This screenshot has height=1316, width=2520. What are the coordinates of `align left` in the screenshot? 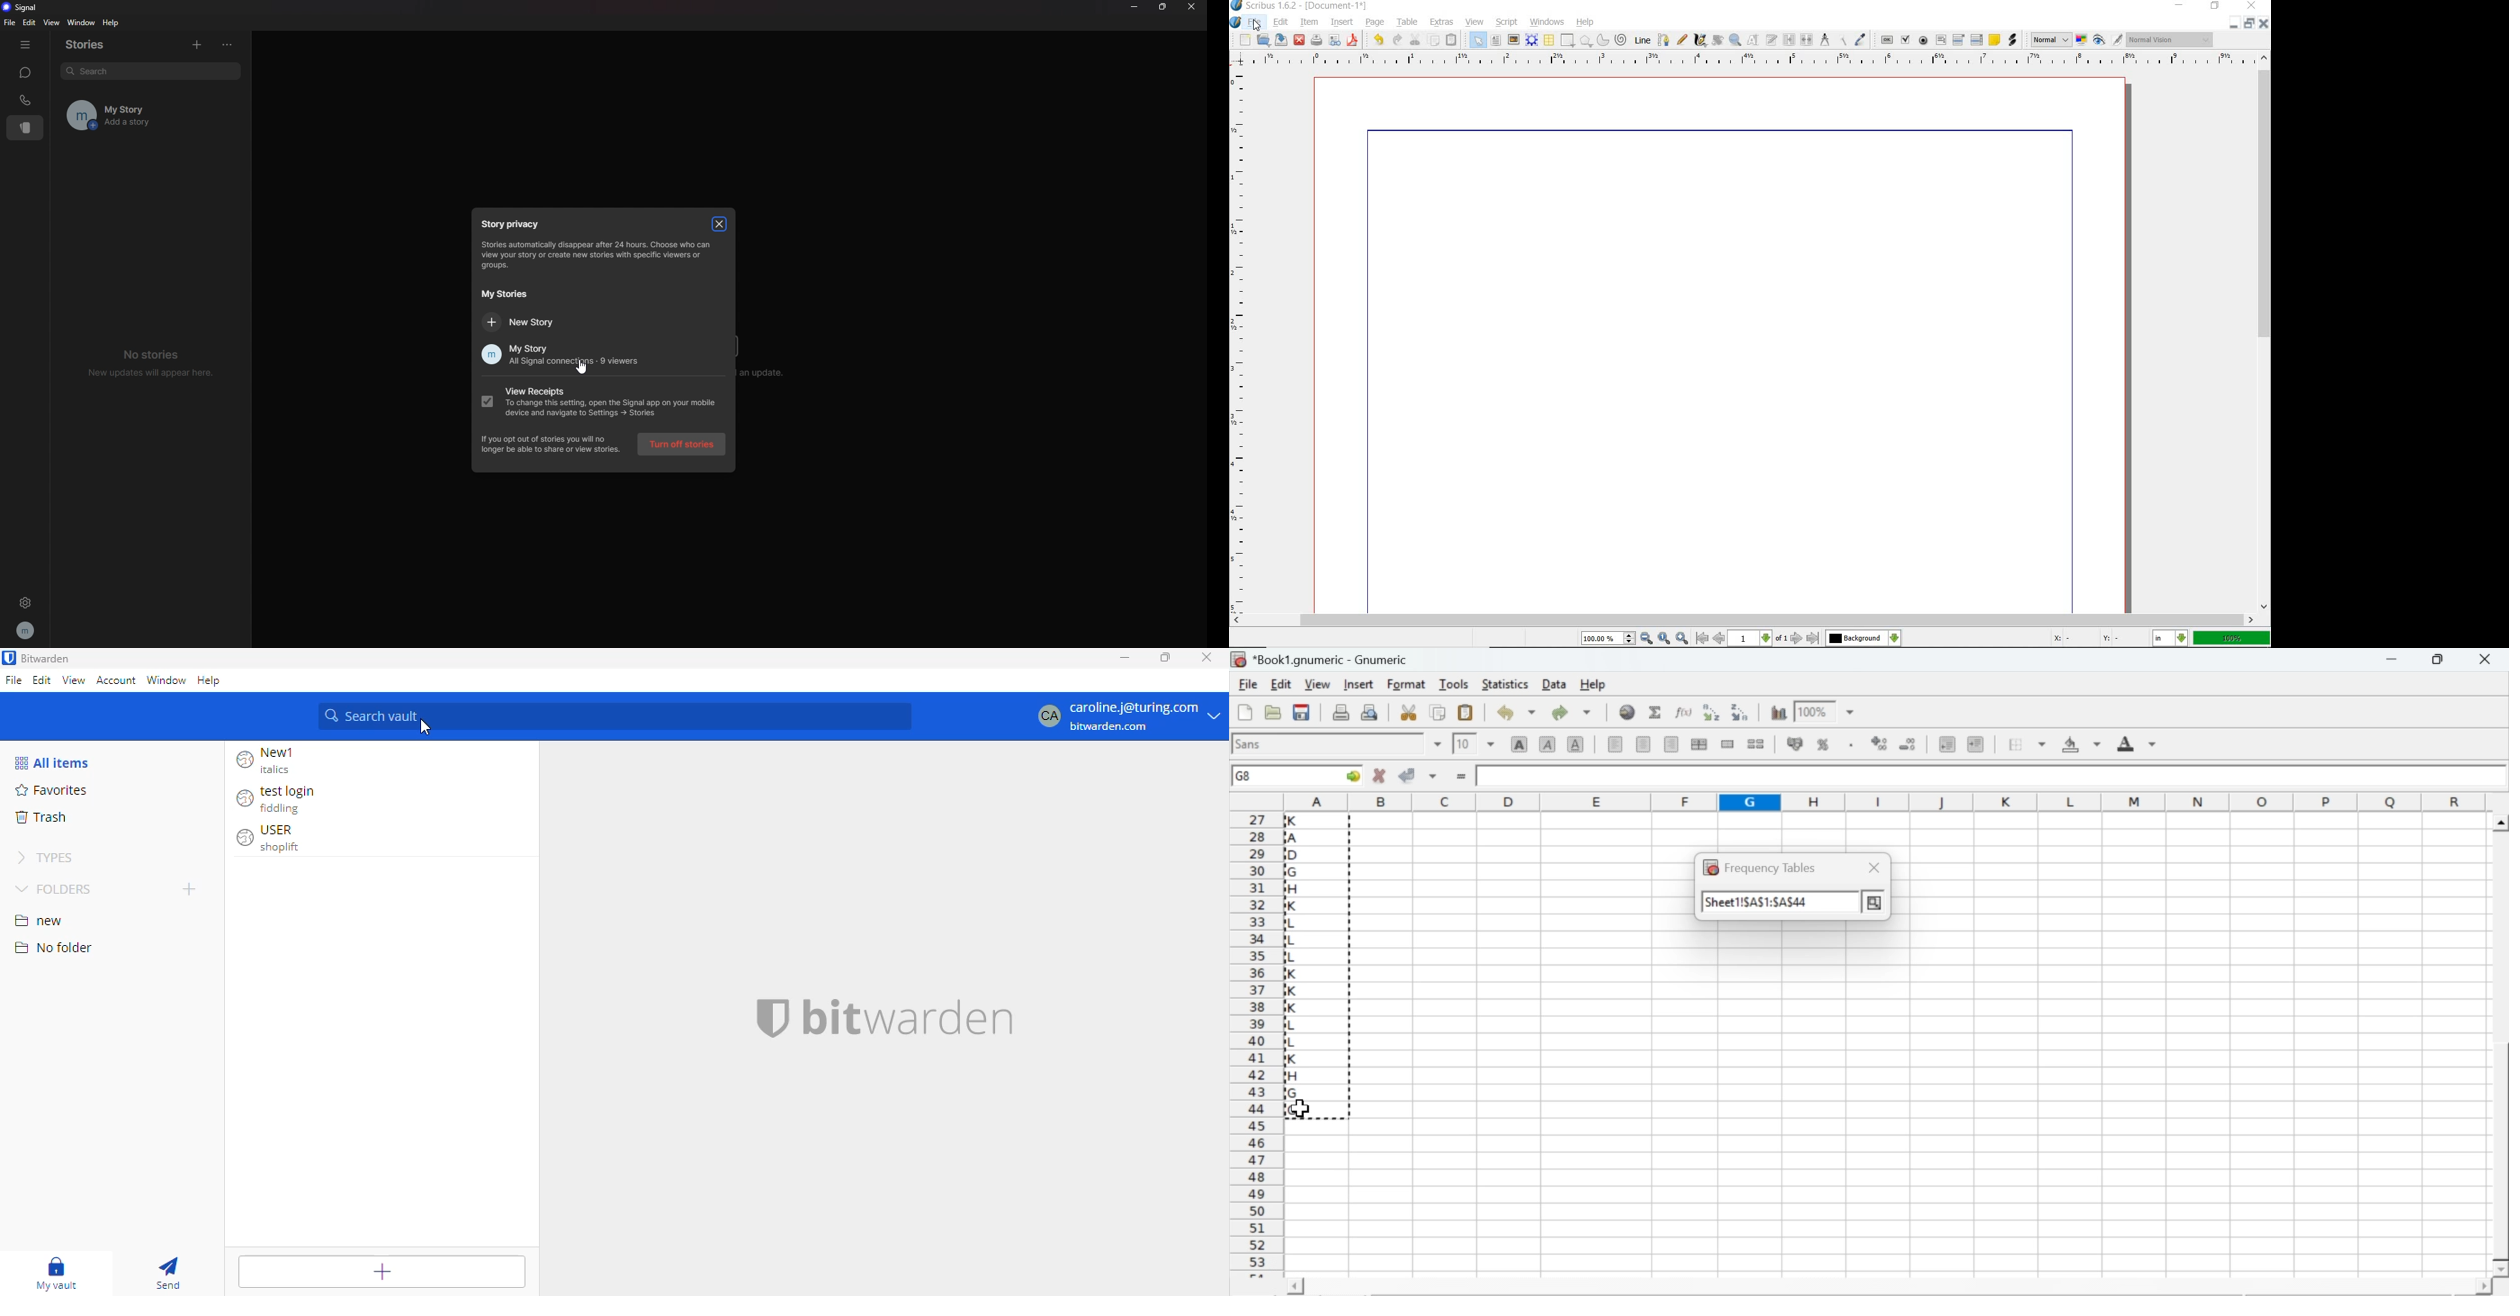 It's located at (1615, 742).